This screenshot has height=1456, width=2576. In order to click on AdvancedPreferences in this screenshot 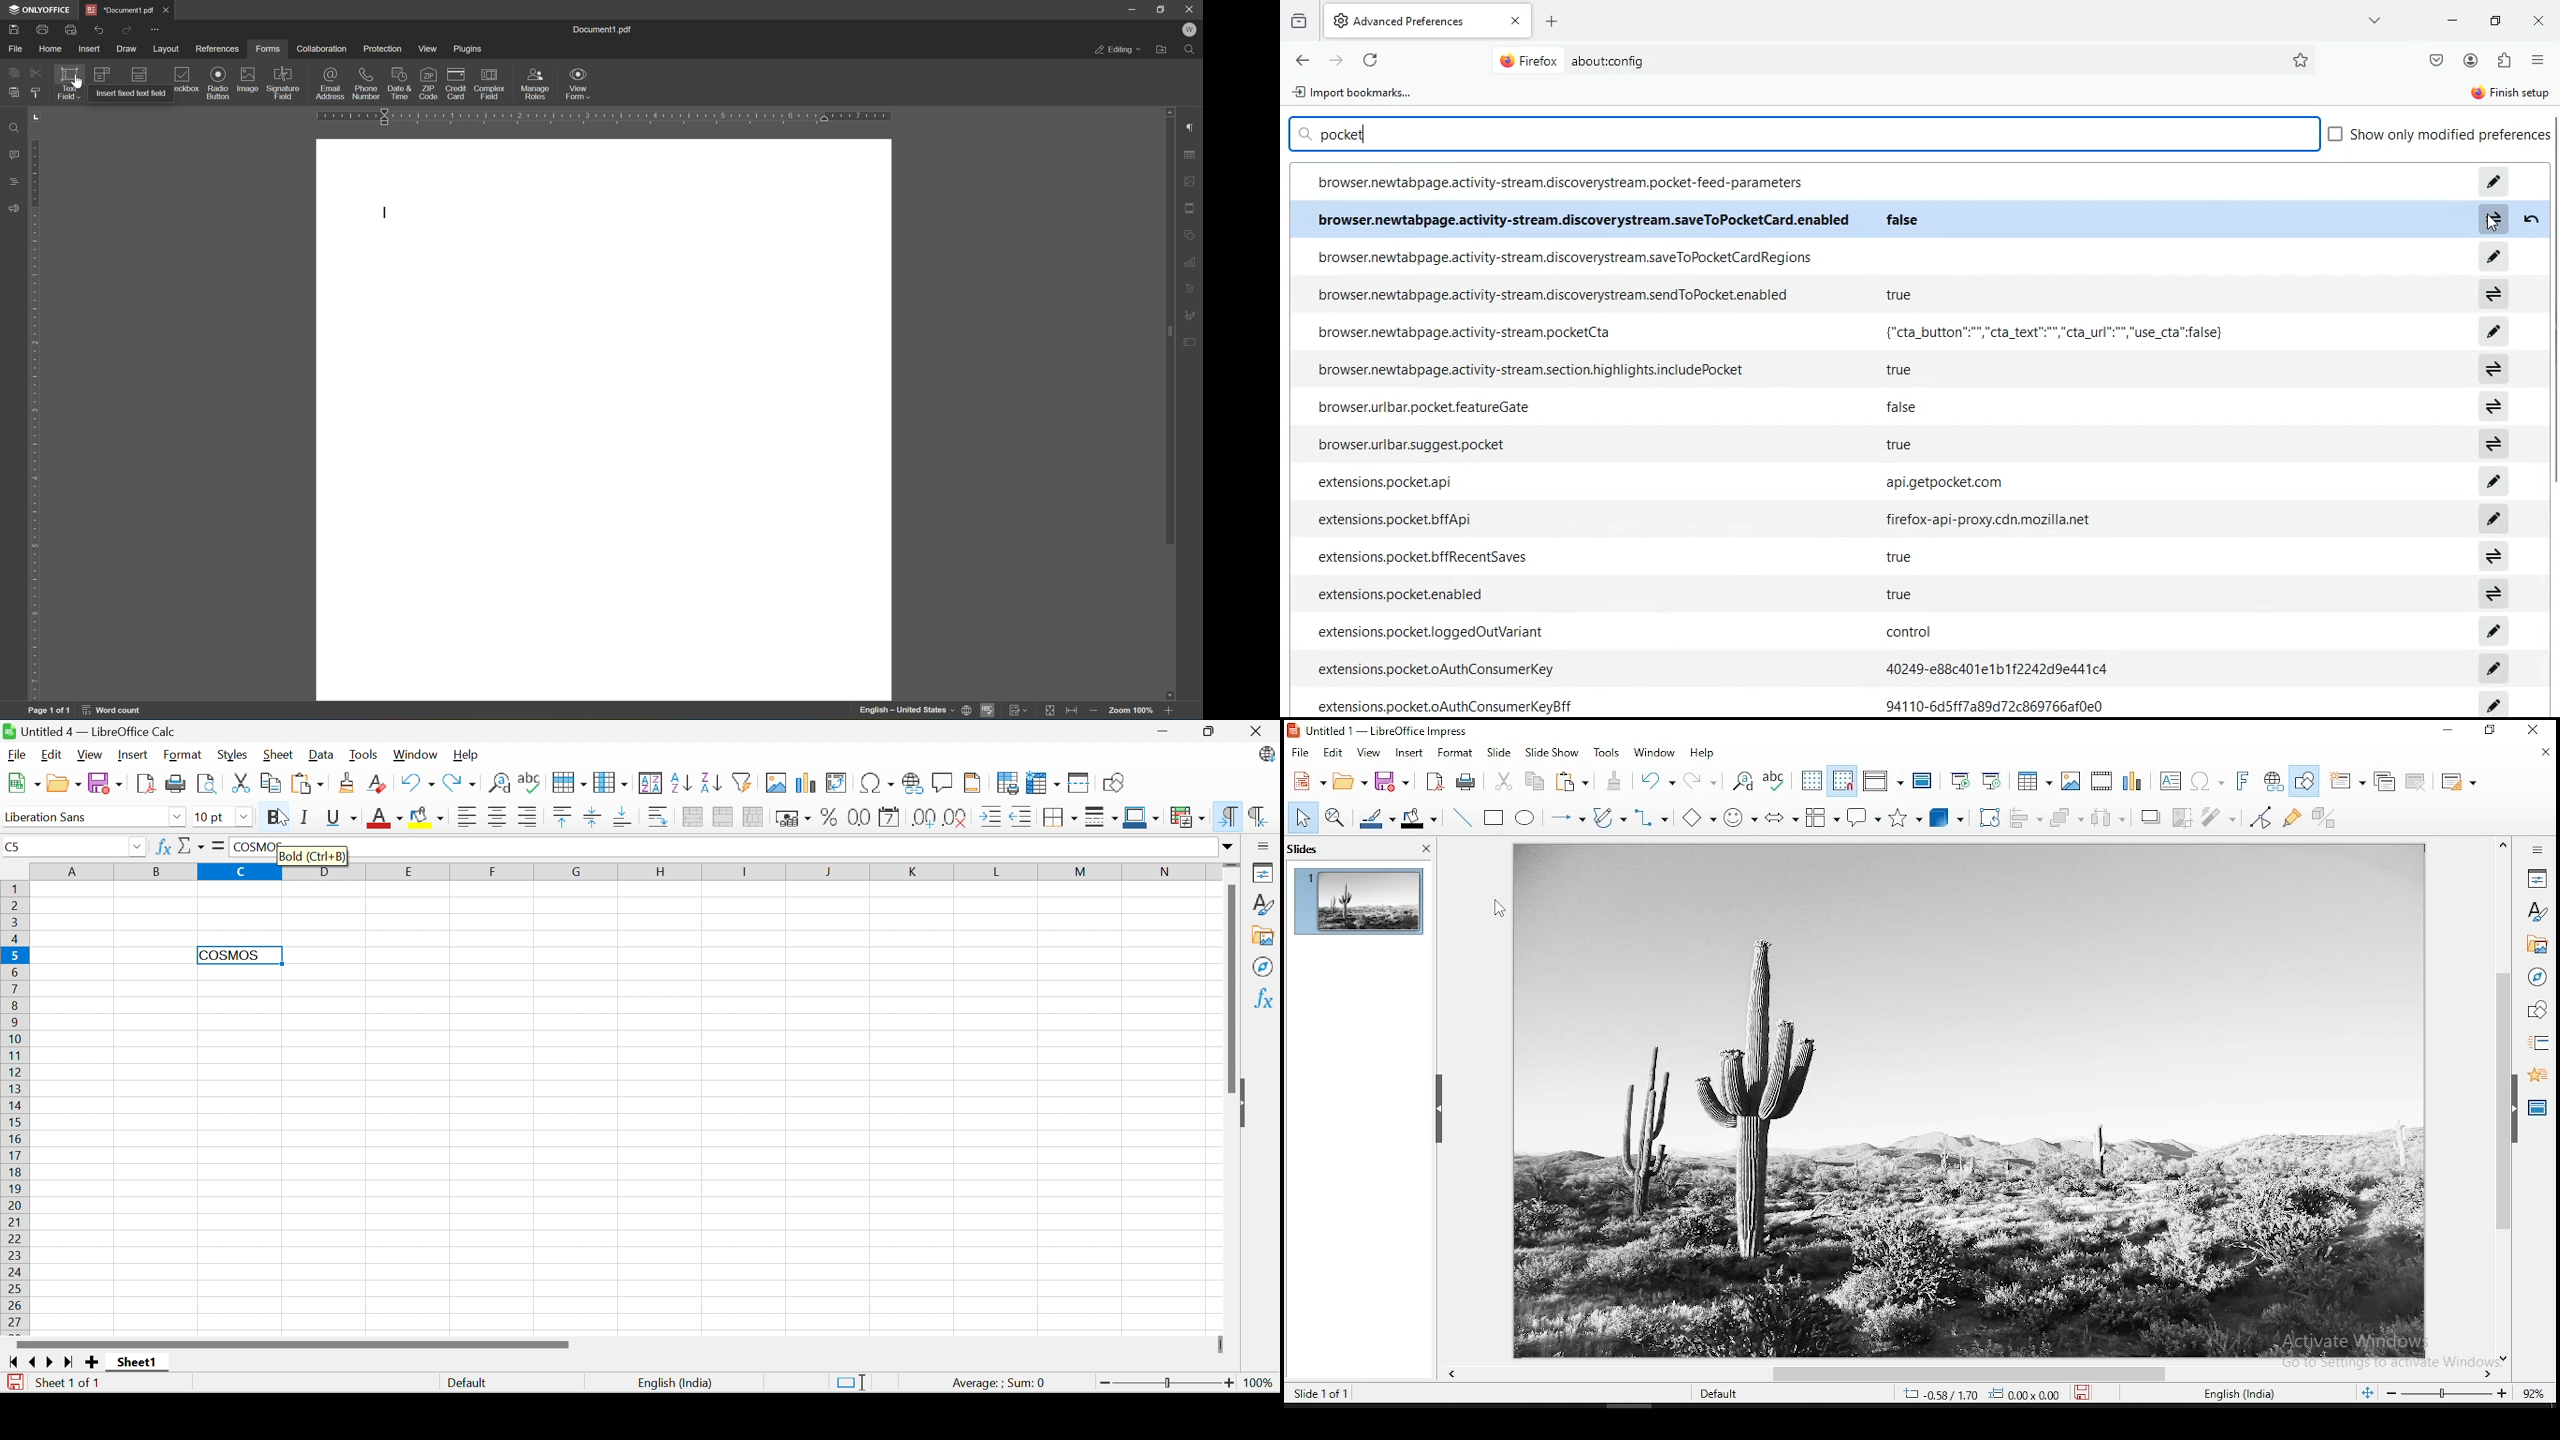, I will do `click(1429, 22)`.